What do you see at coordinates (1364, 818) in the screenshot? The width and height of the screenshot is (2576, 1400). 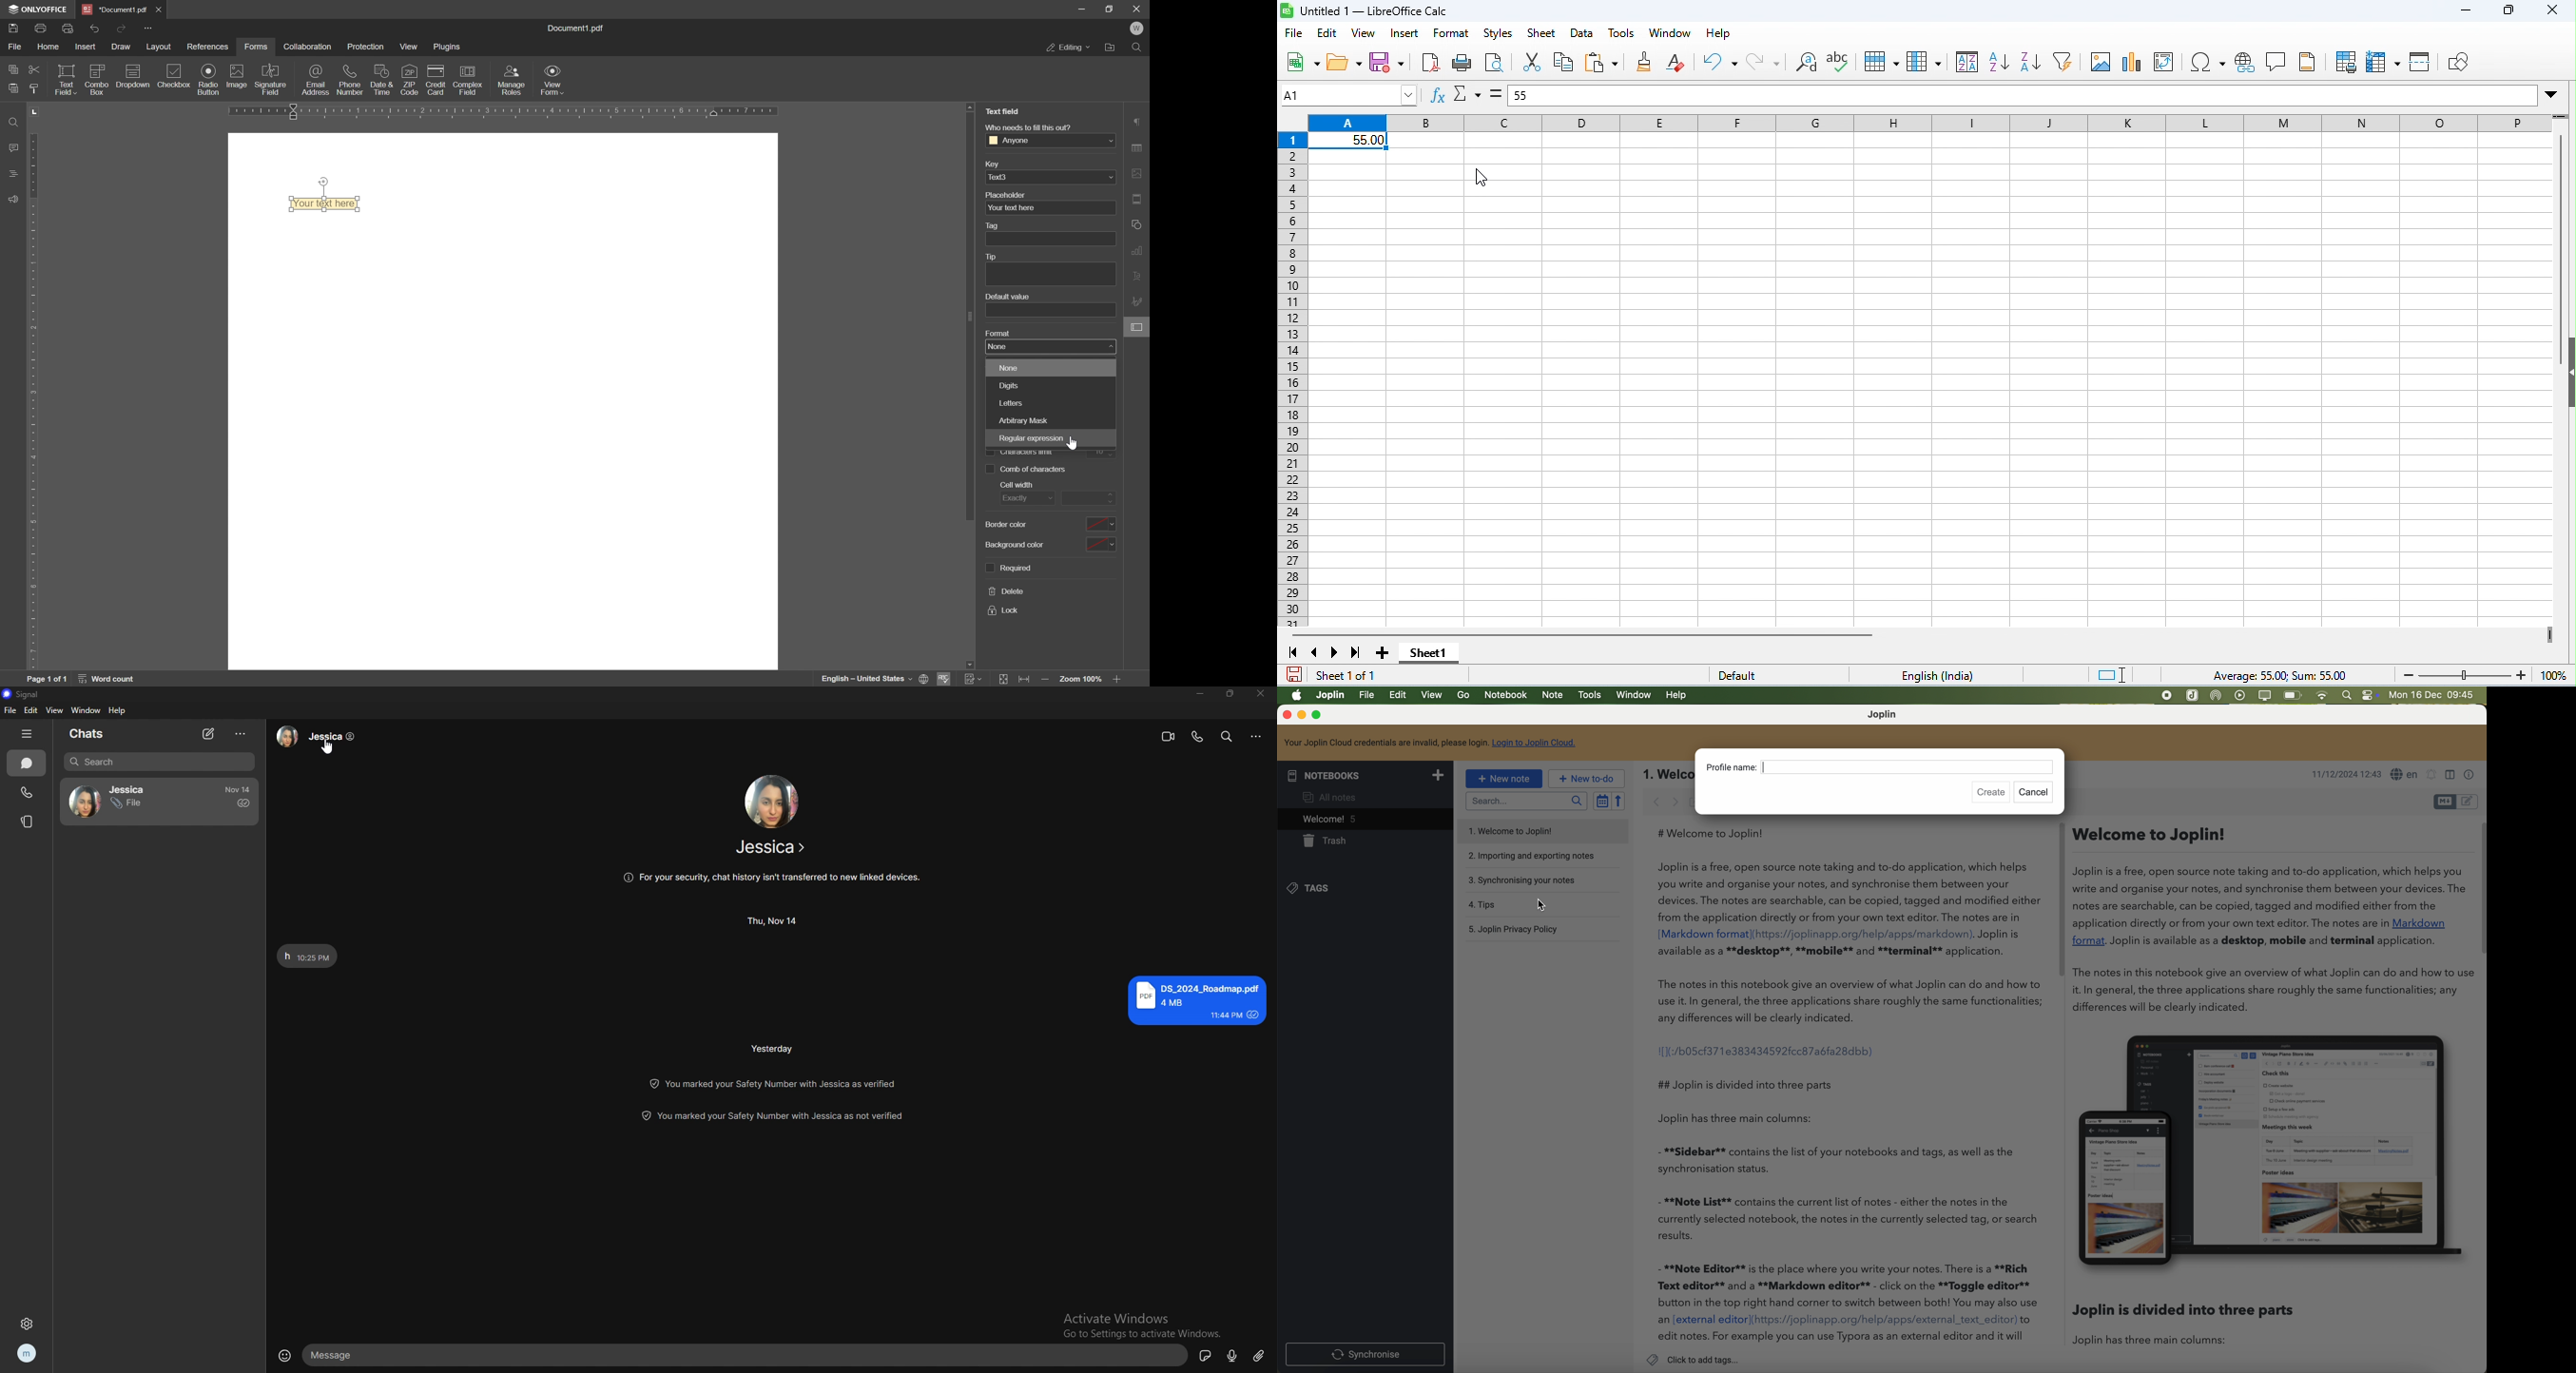 I see `welcome` at bounding box center [1364, 818].